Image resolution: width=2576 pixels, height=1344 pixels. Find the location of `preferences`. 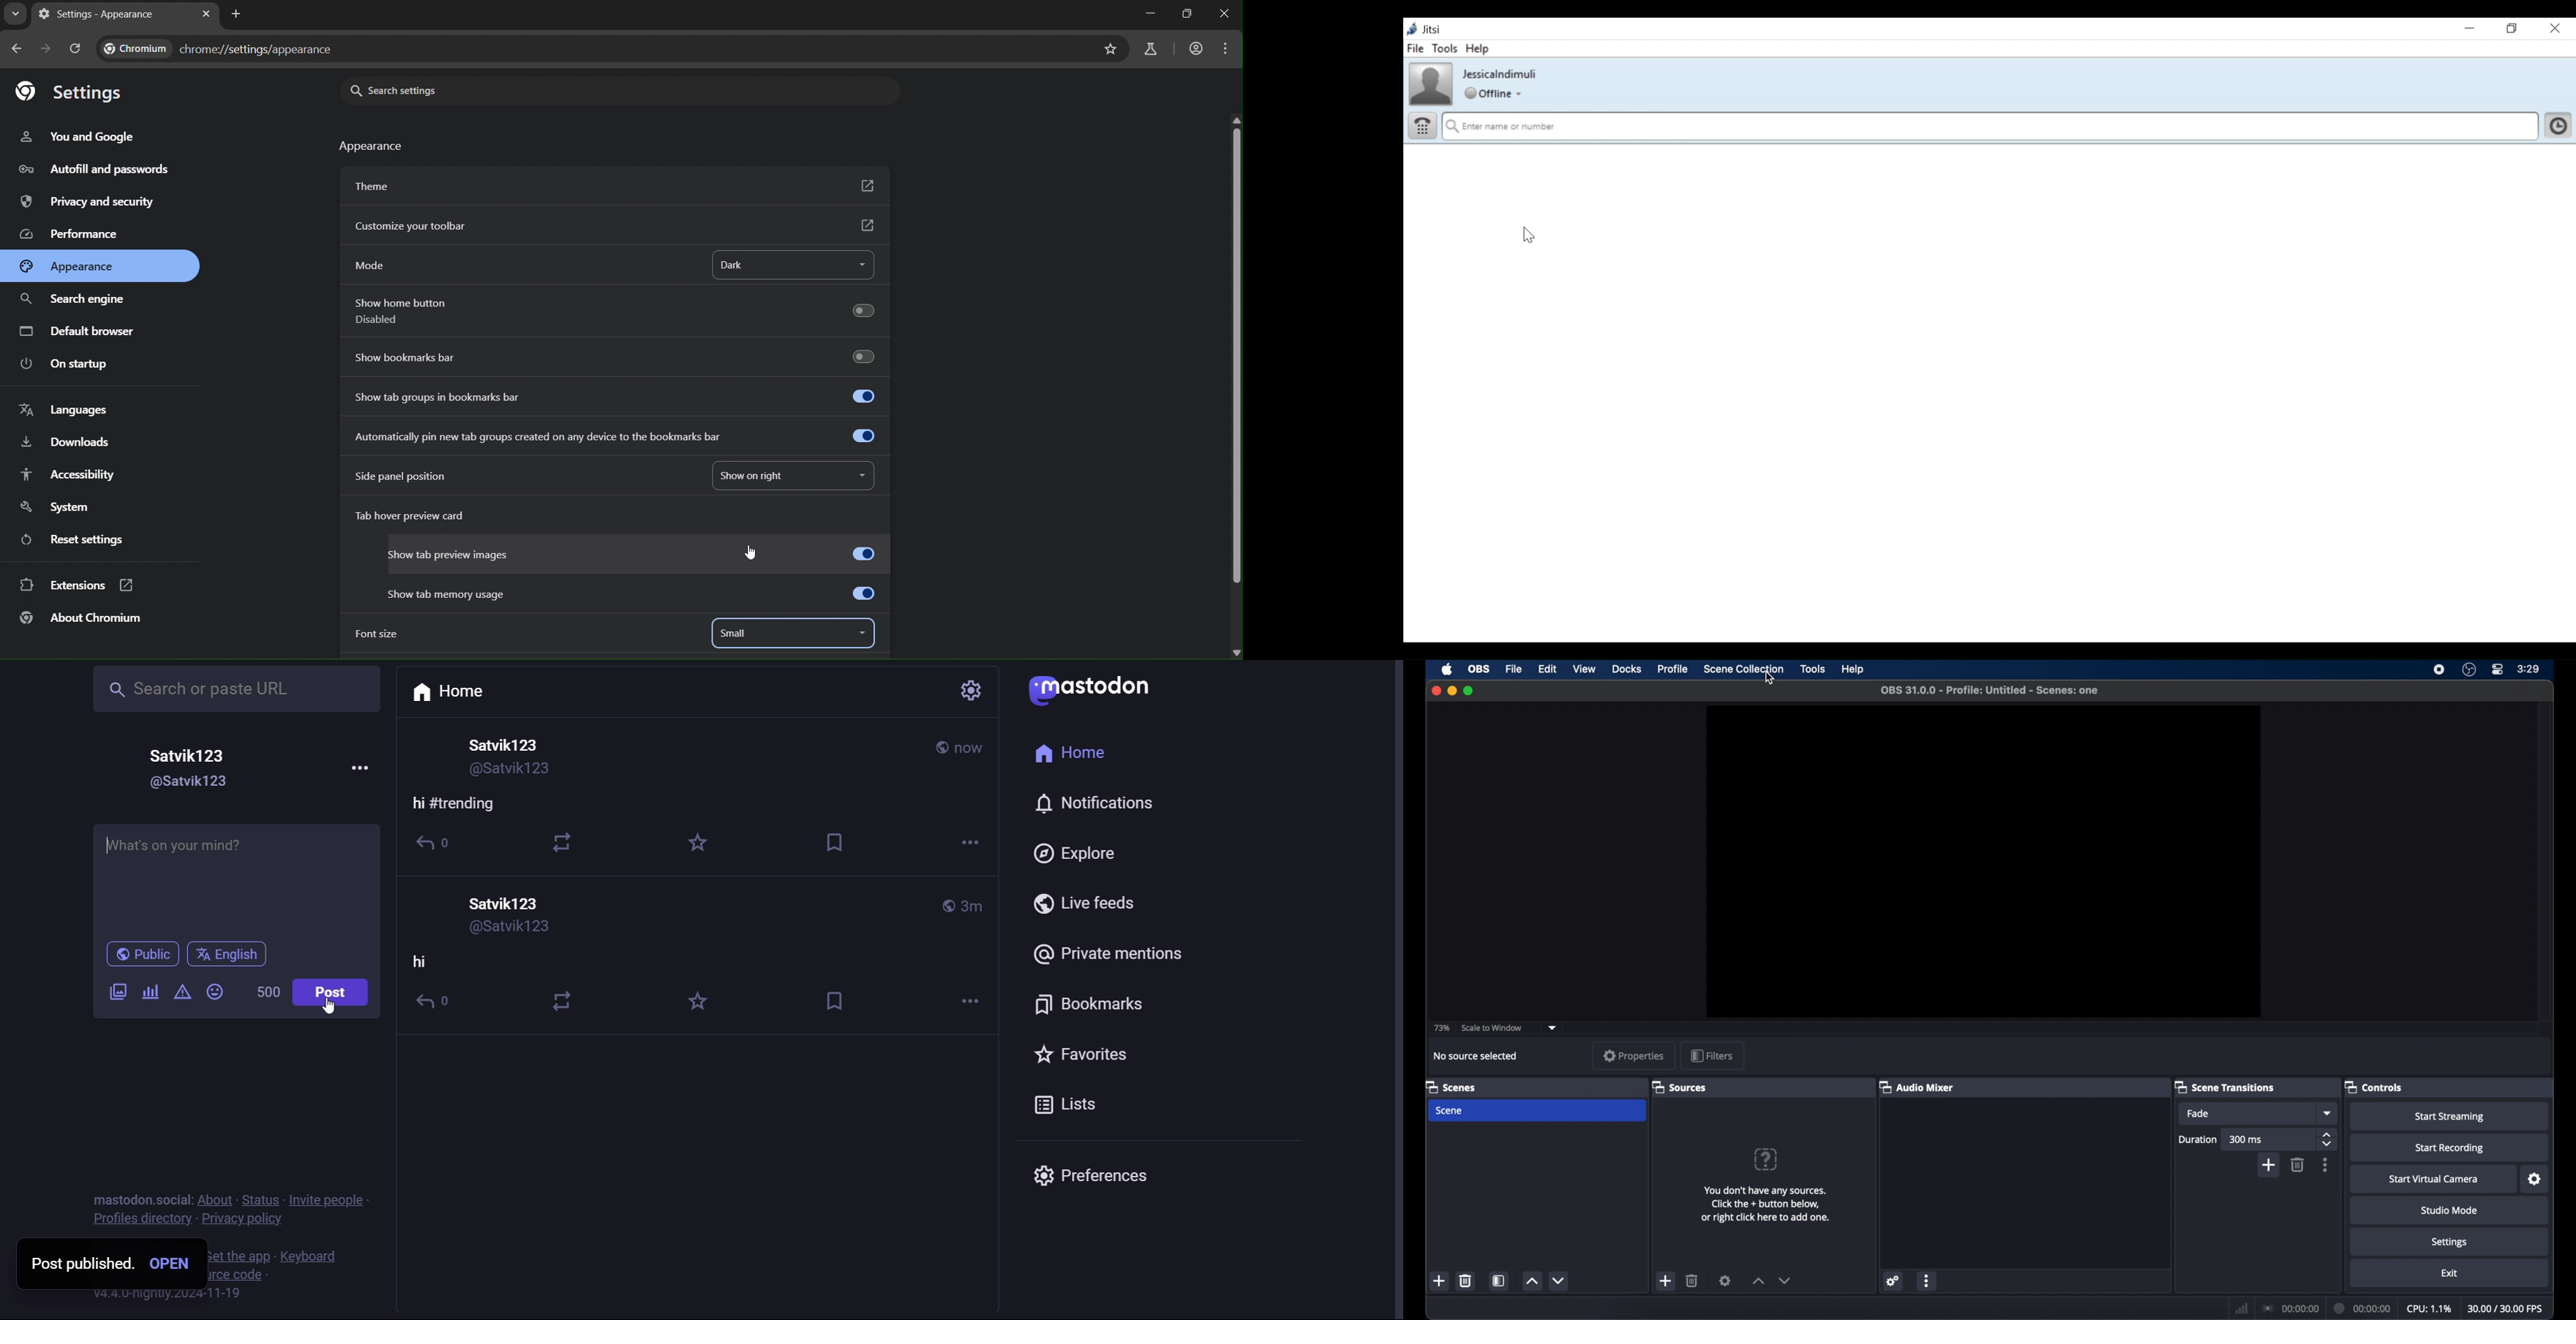

preferences is located at coordinates (1091, 1172).